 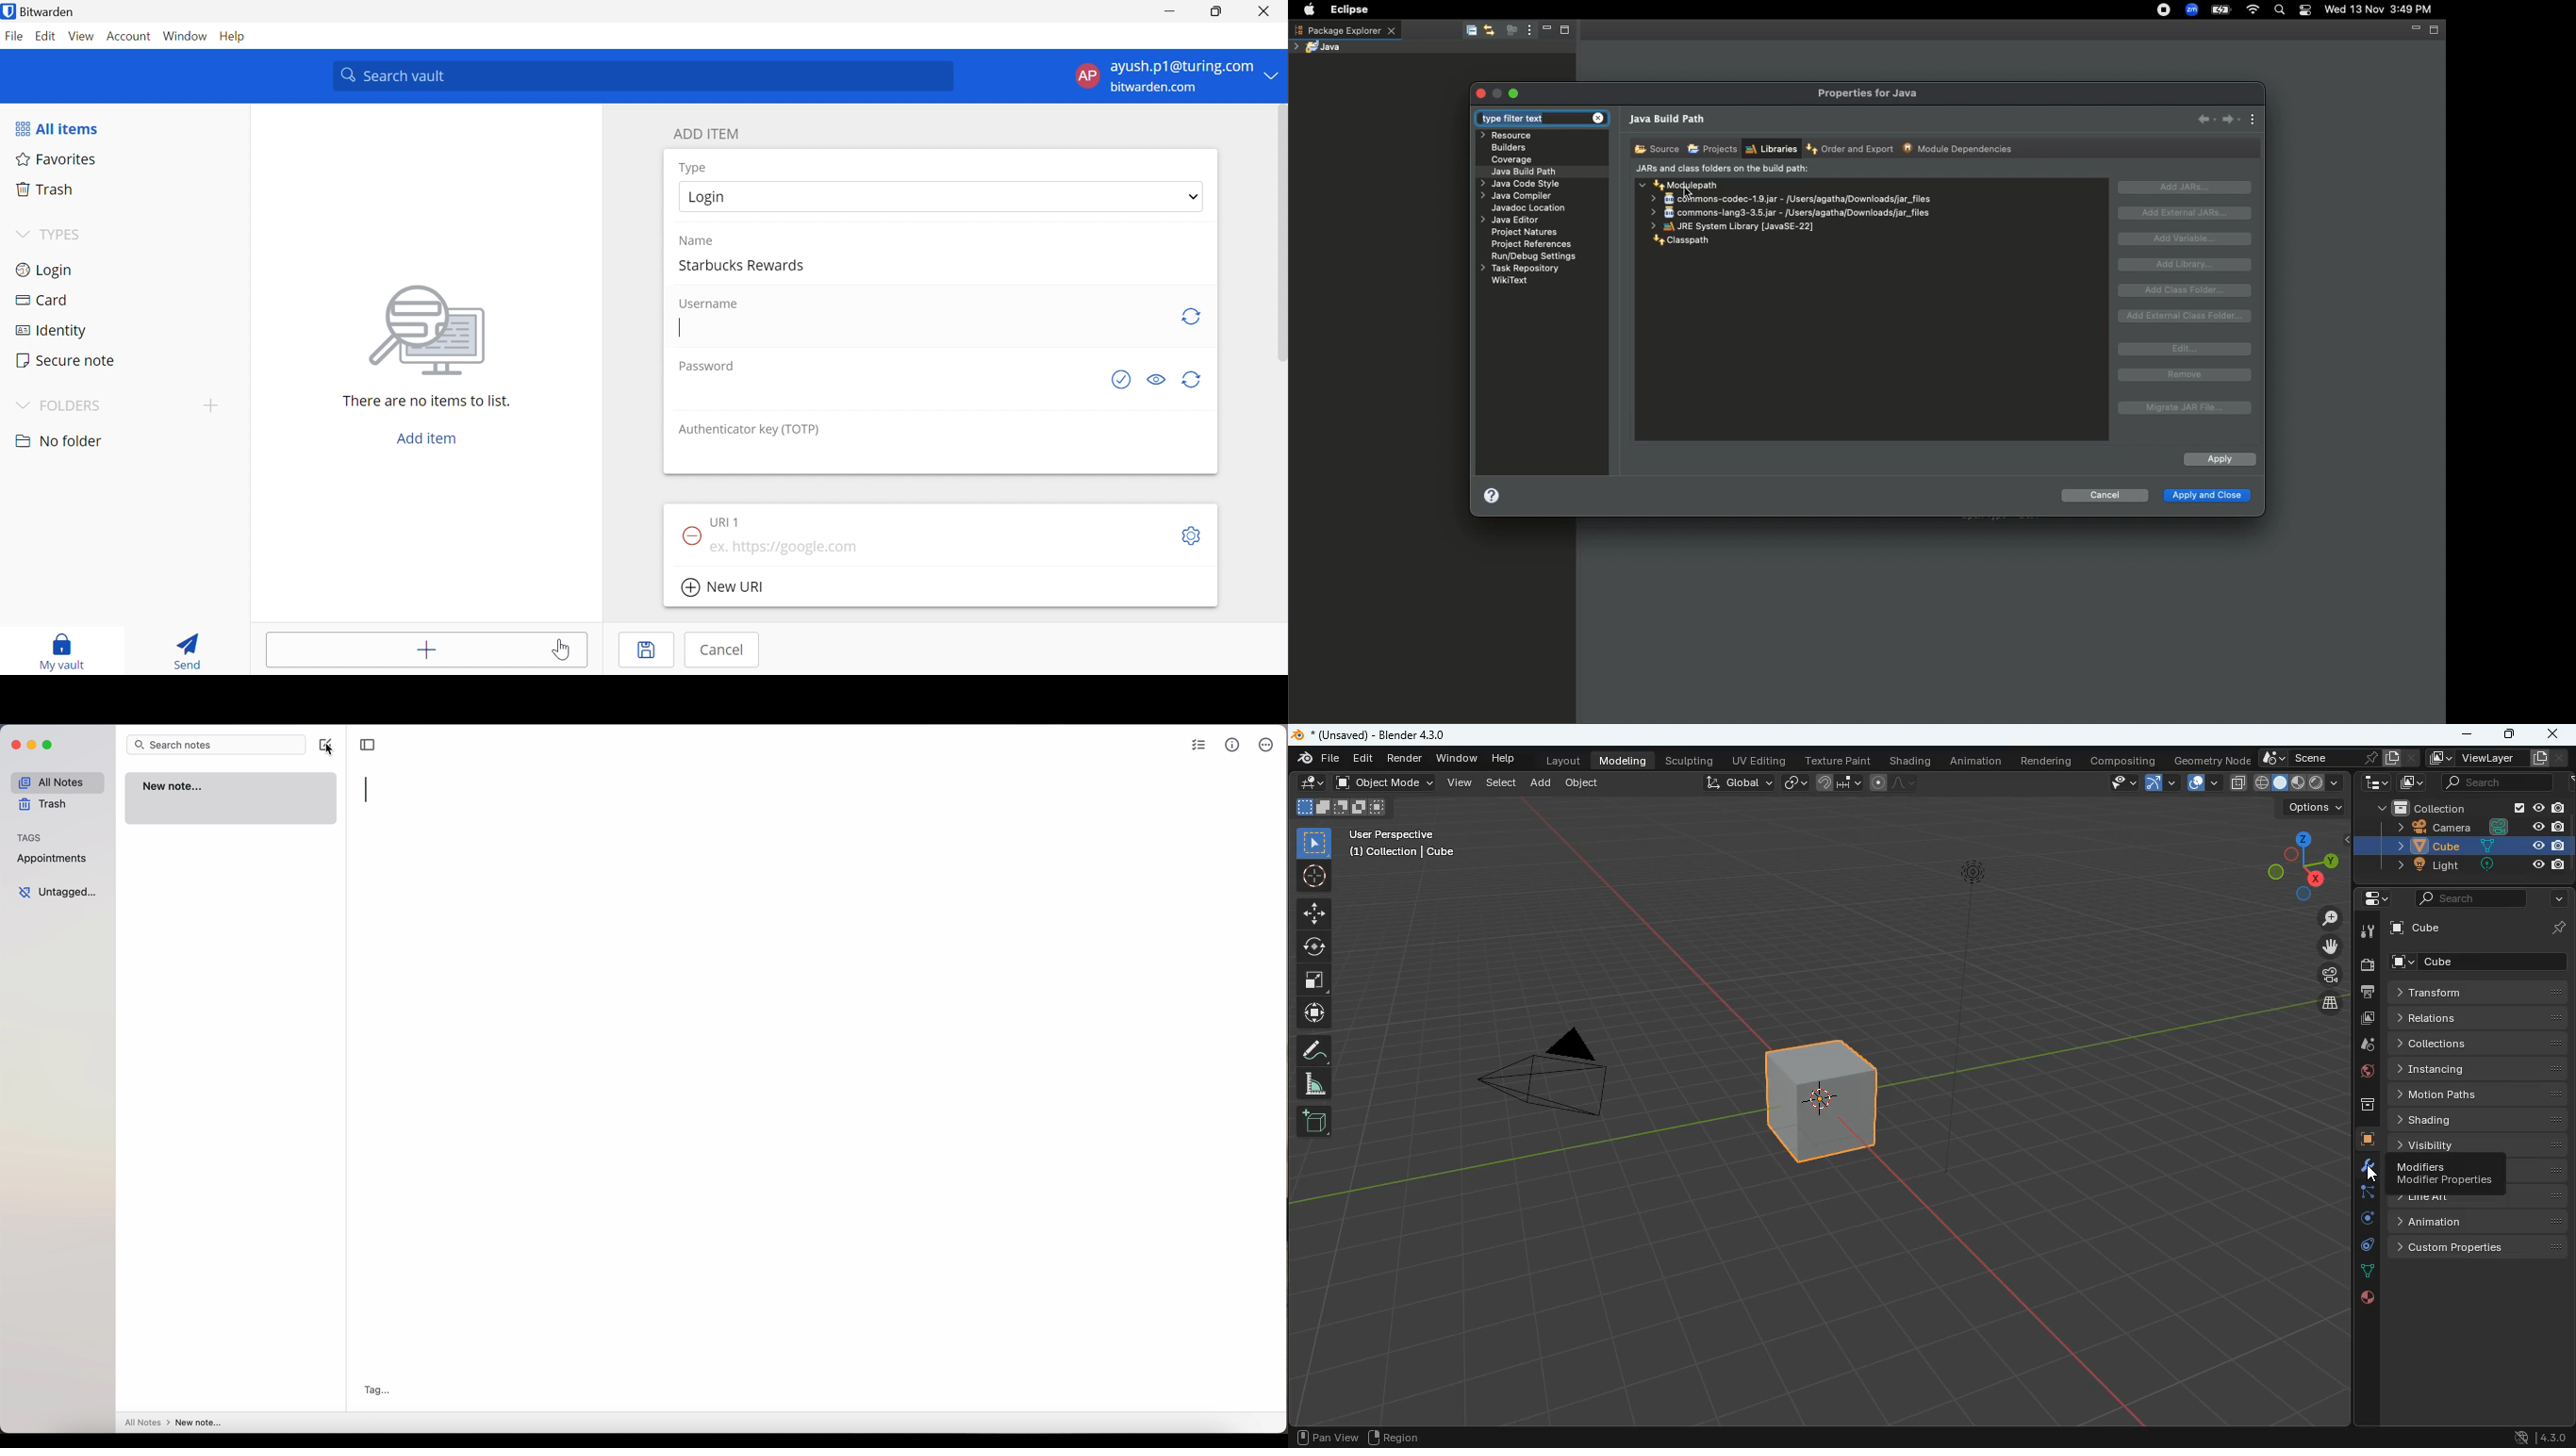 What do you see at coordinates (1123, 380) in the screenshot?
I see `Check if password has been exposed` at bounding box center [1123, 380].